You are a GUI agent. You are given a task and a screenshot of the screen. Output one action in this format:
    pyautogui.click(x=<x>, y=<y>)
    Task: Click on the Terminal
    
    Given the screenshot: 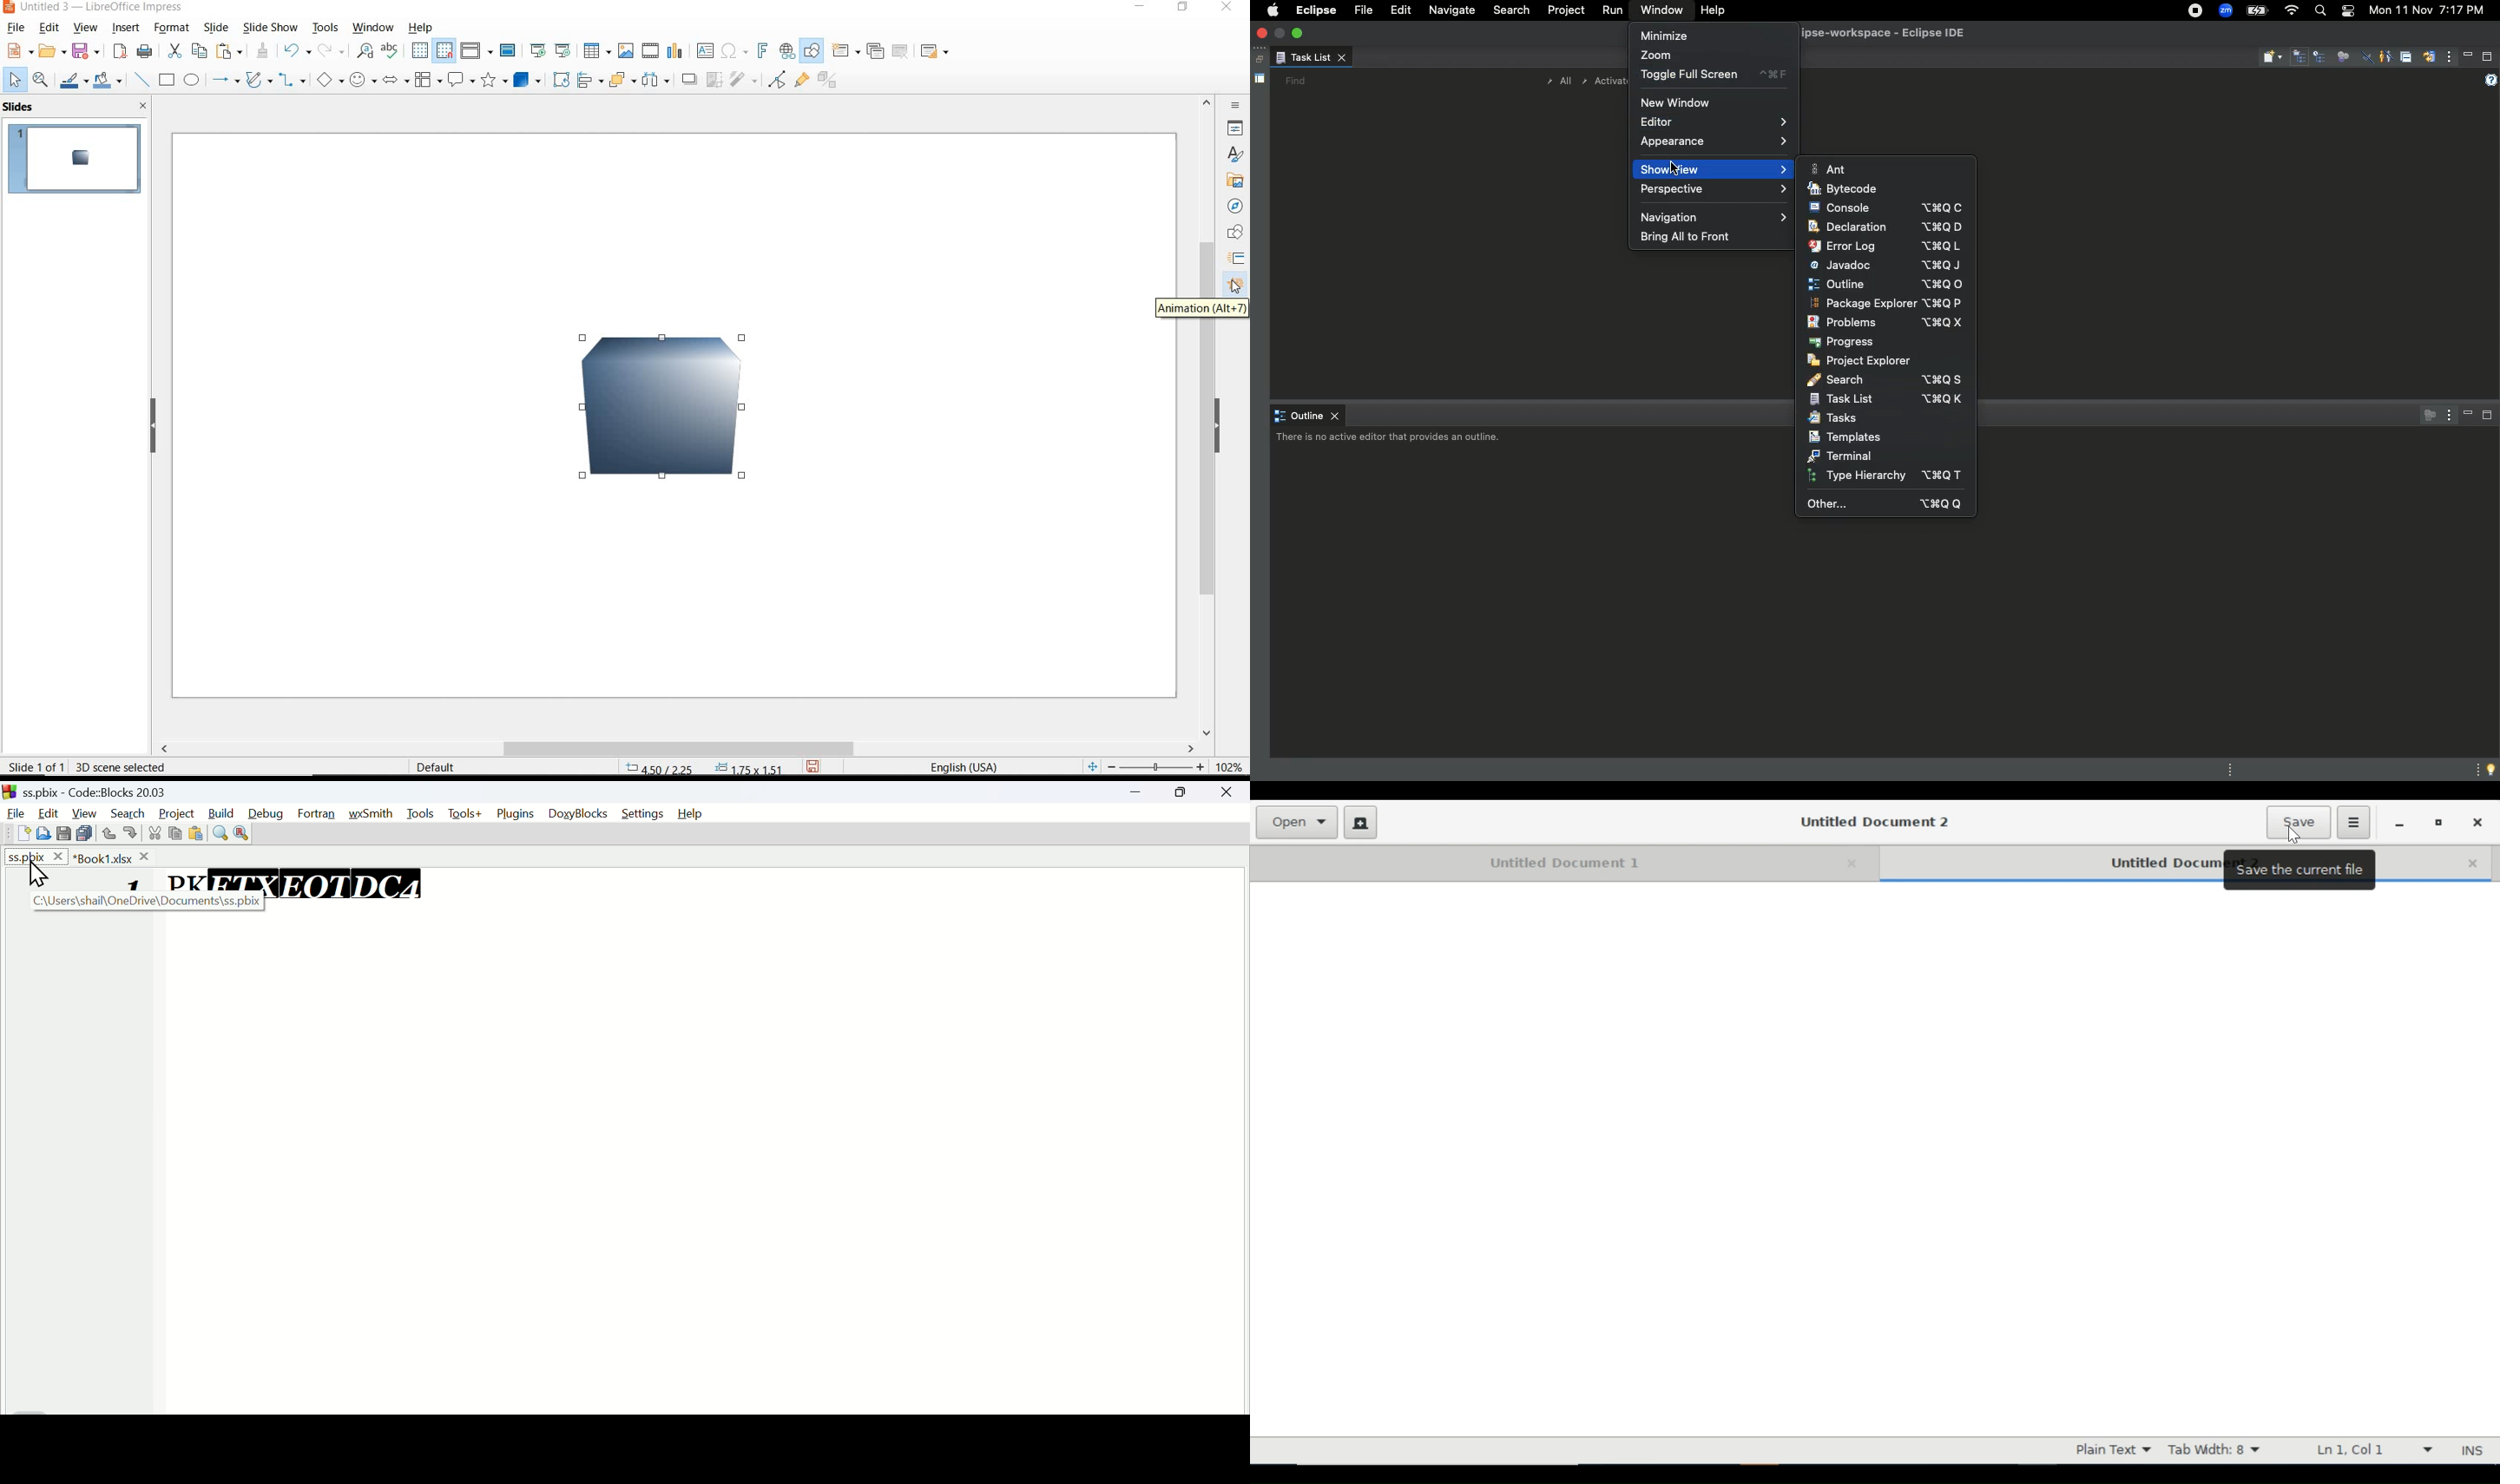 What is the action you would take?
    pyautogui.click(x=1840, y=456)
    